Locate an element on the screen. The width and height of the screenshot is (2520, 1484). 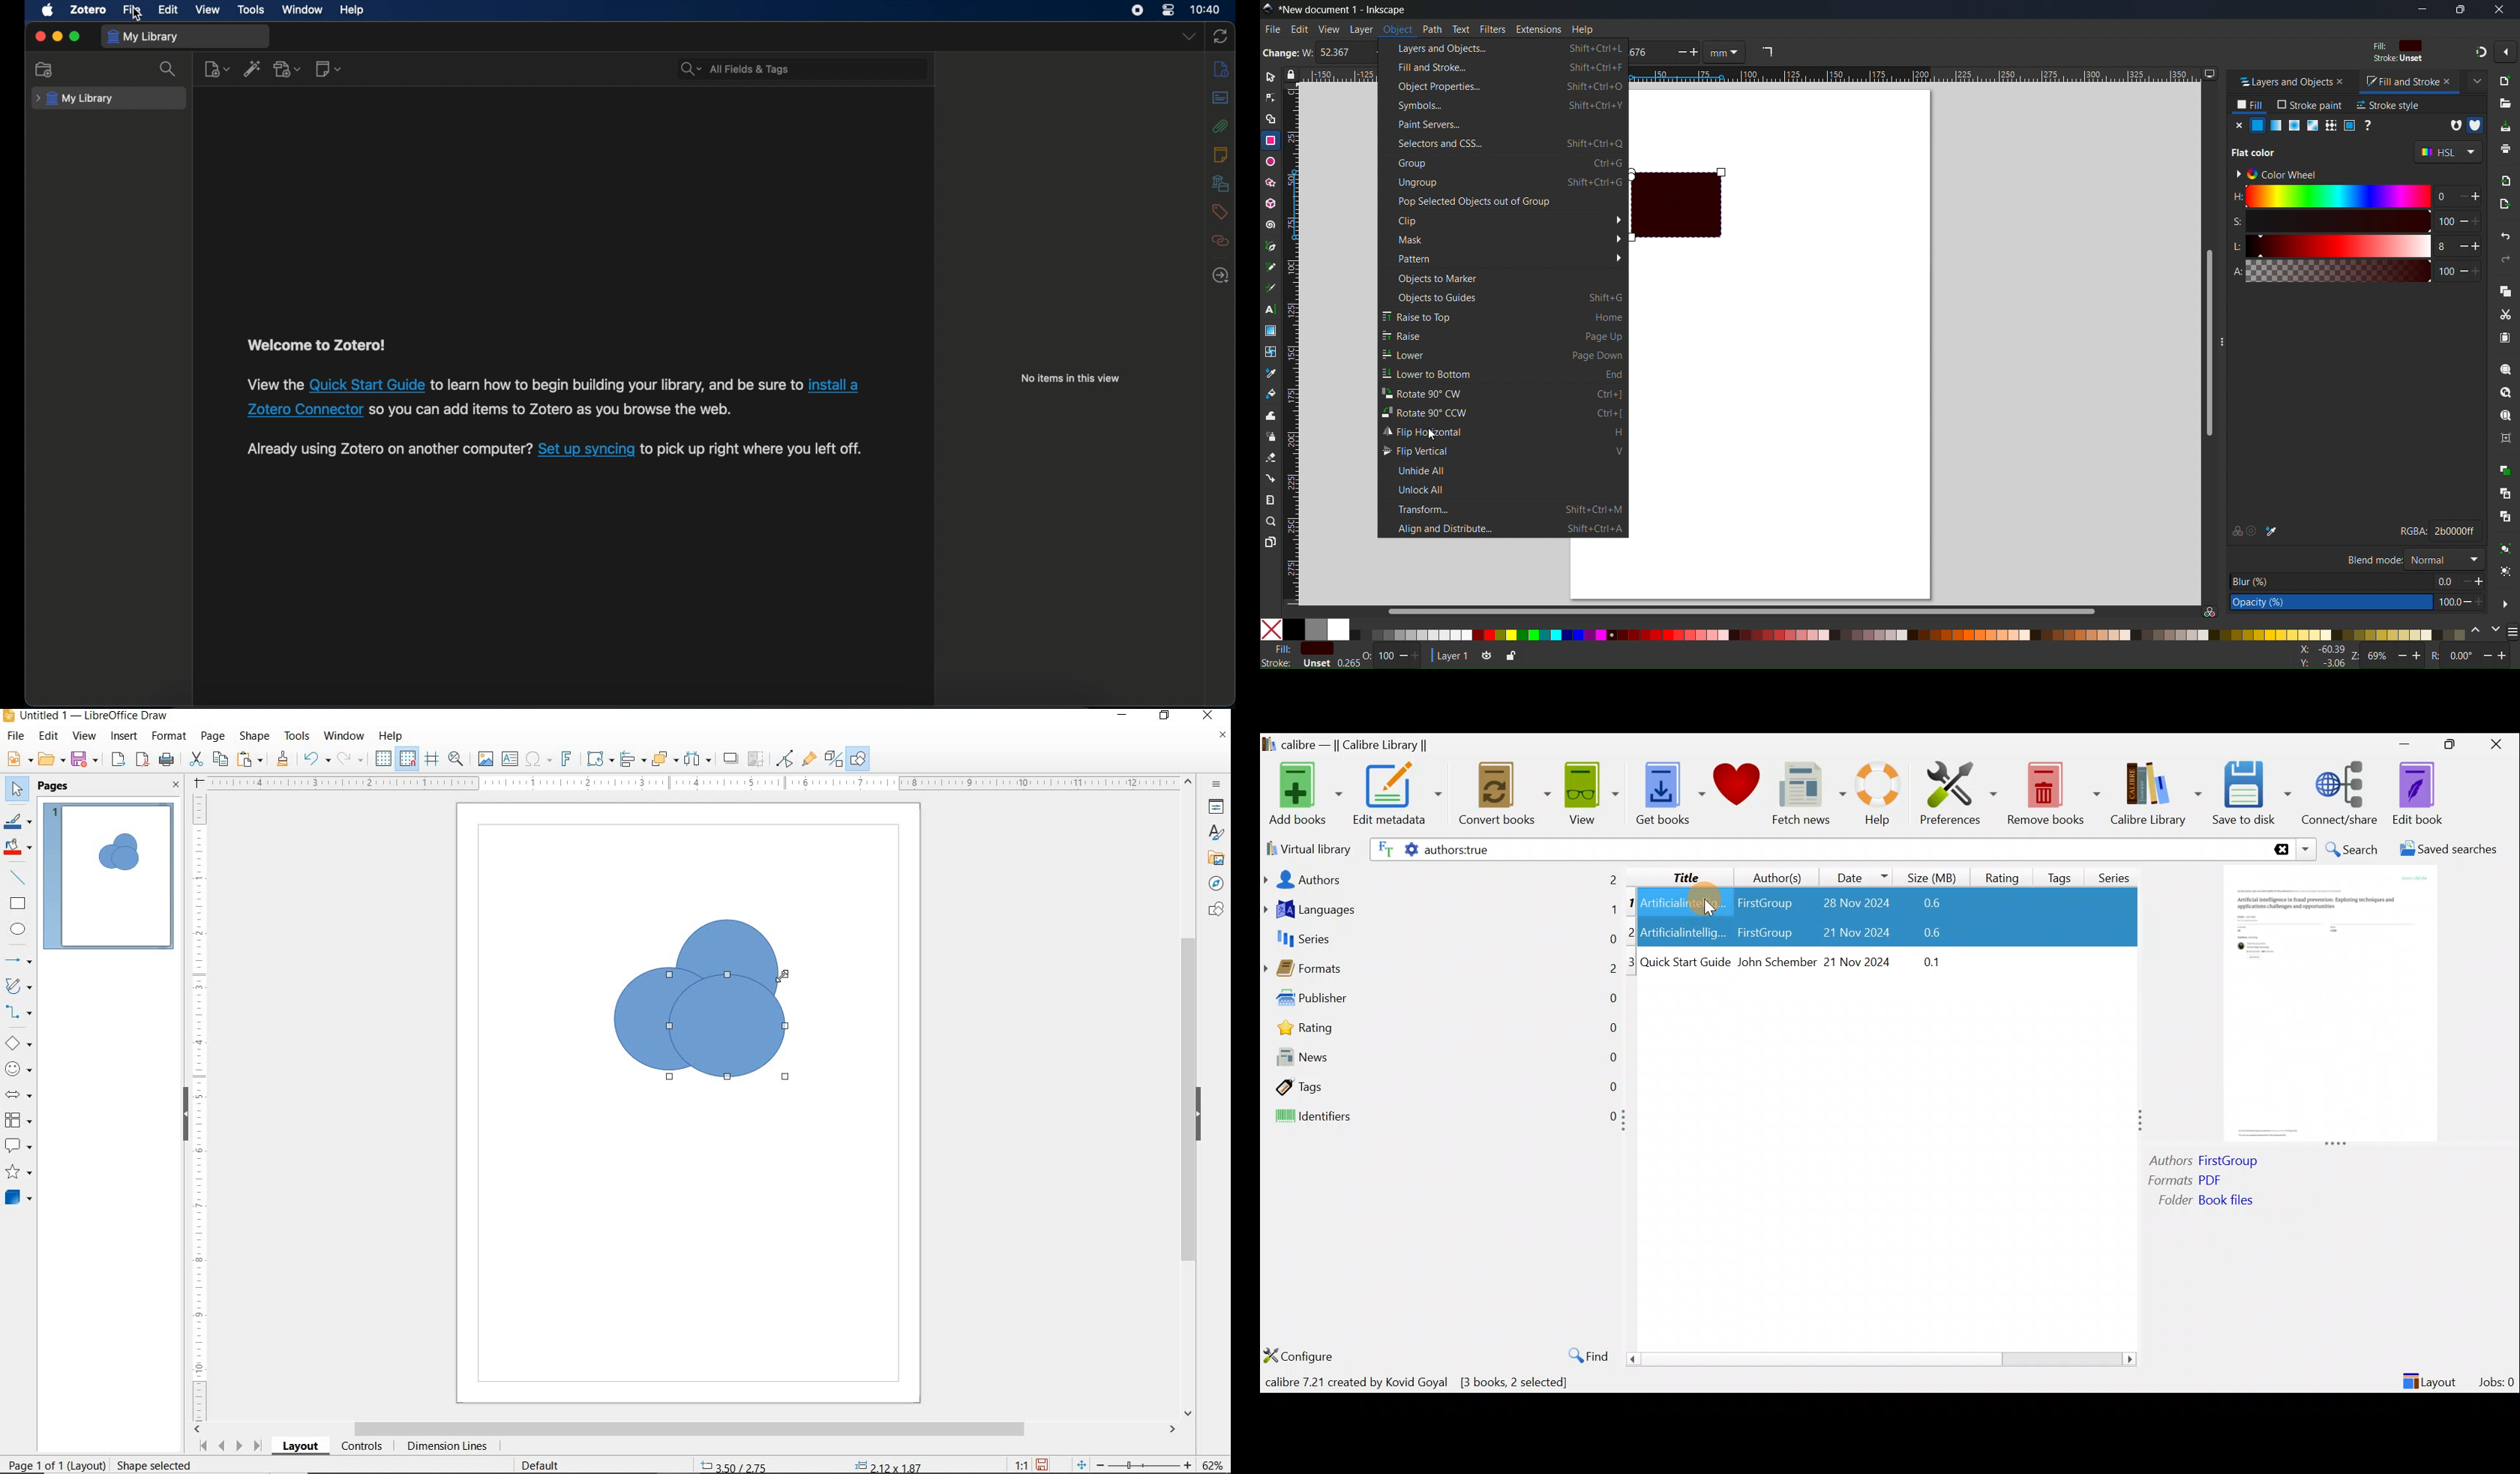
Formats: PDF is located at coordinates (2204, 1182).